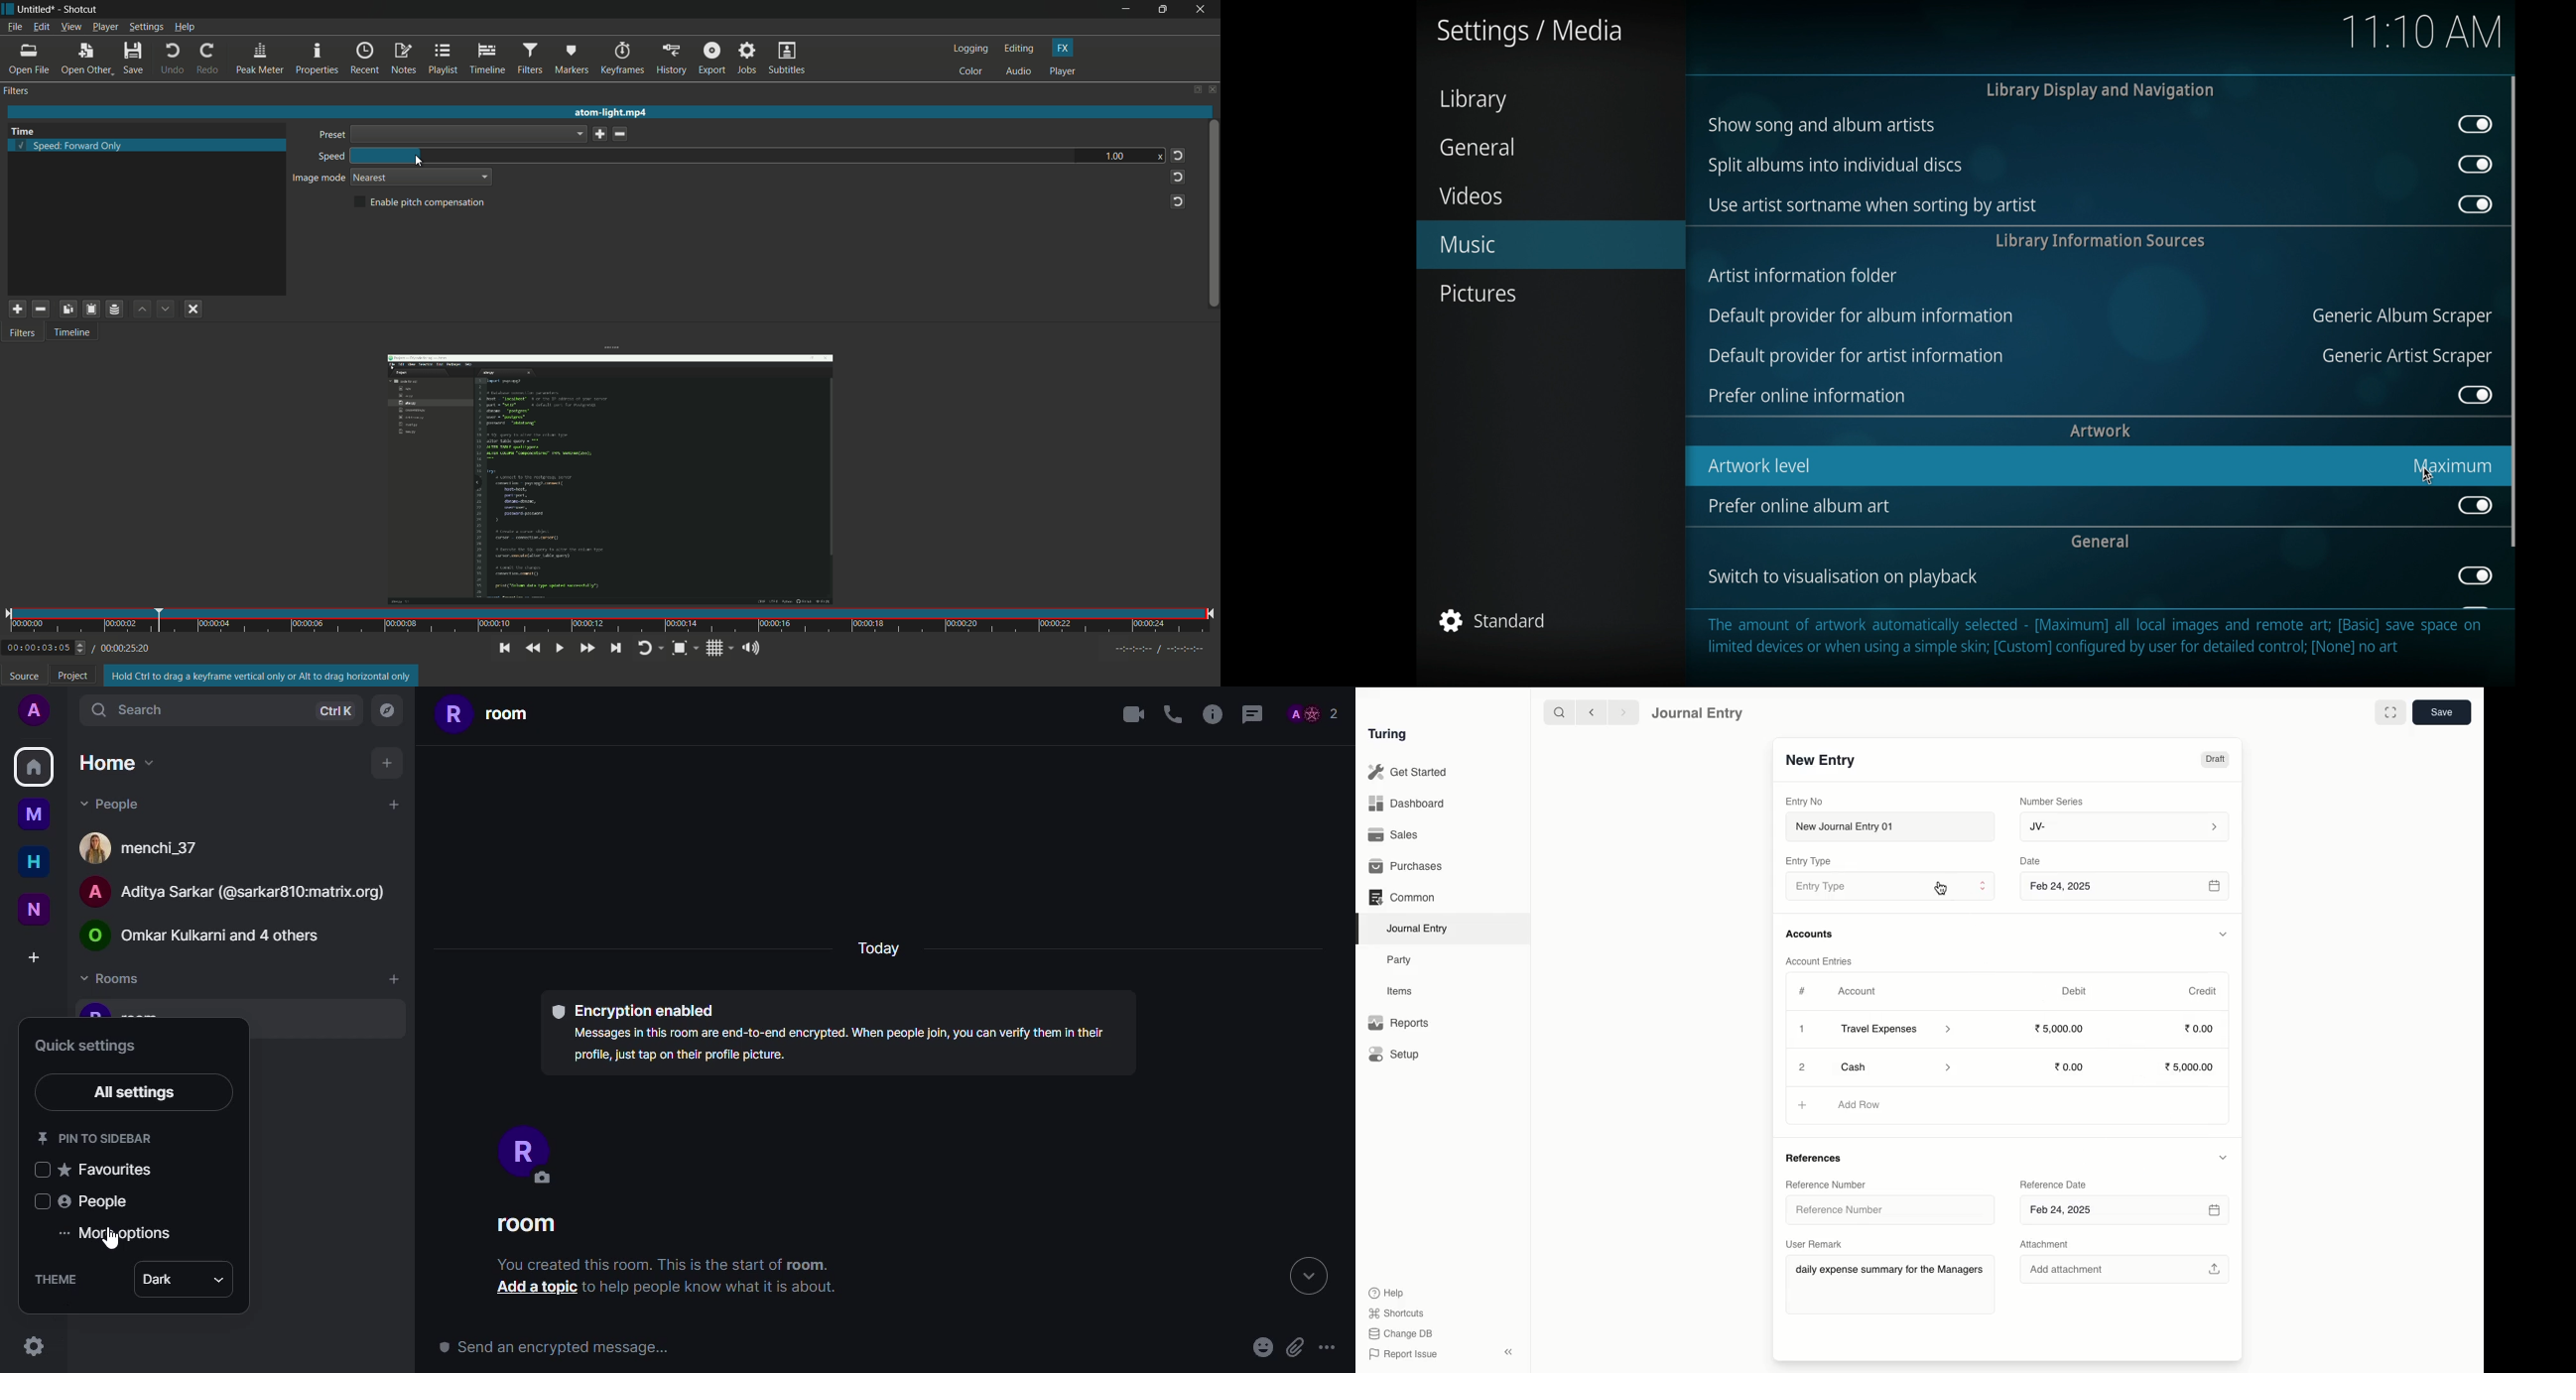  I want to click on view menu, so click(70, 27).